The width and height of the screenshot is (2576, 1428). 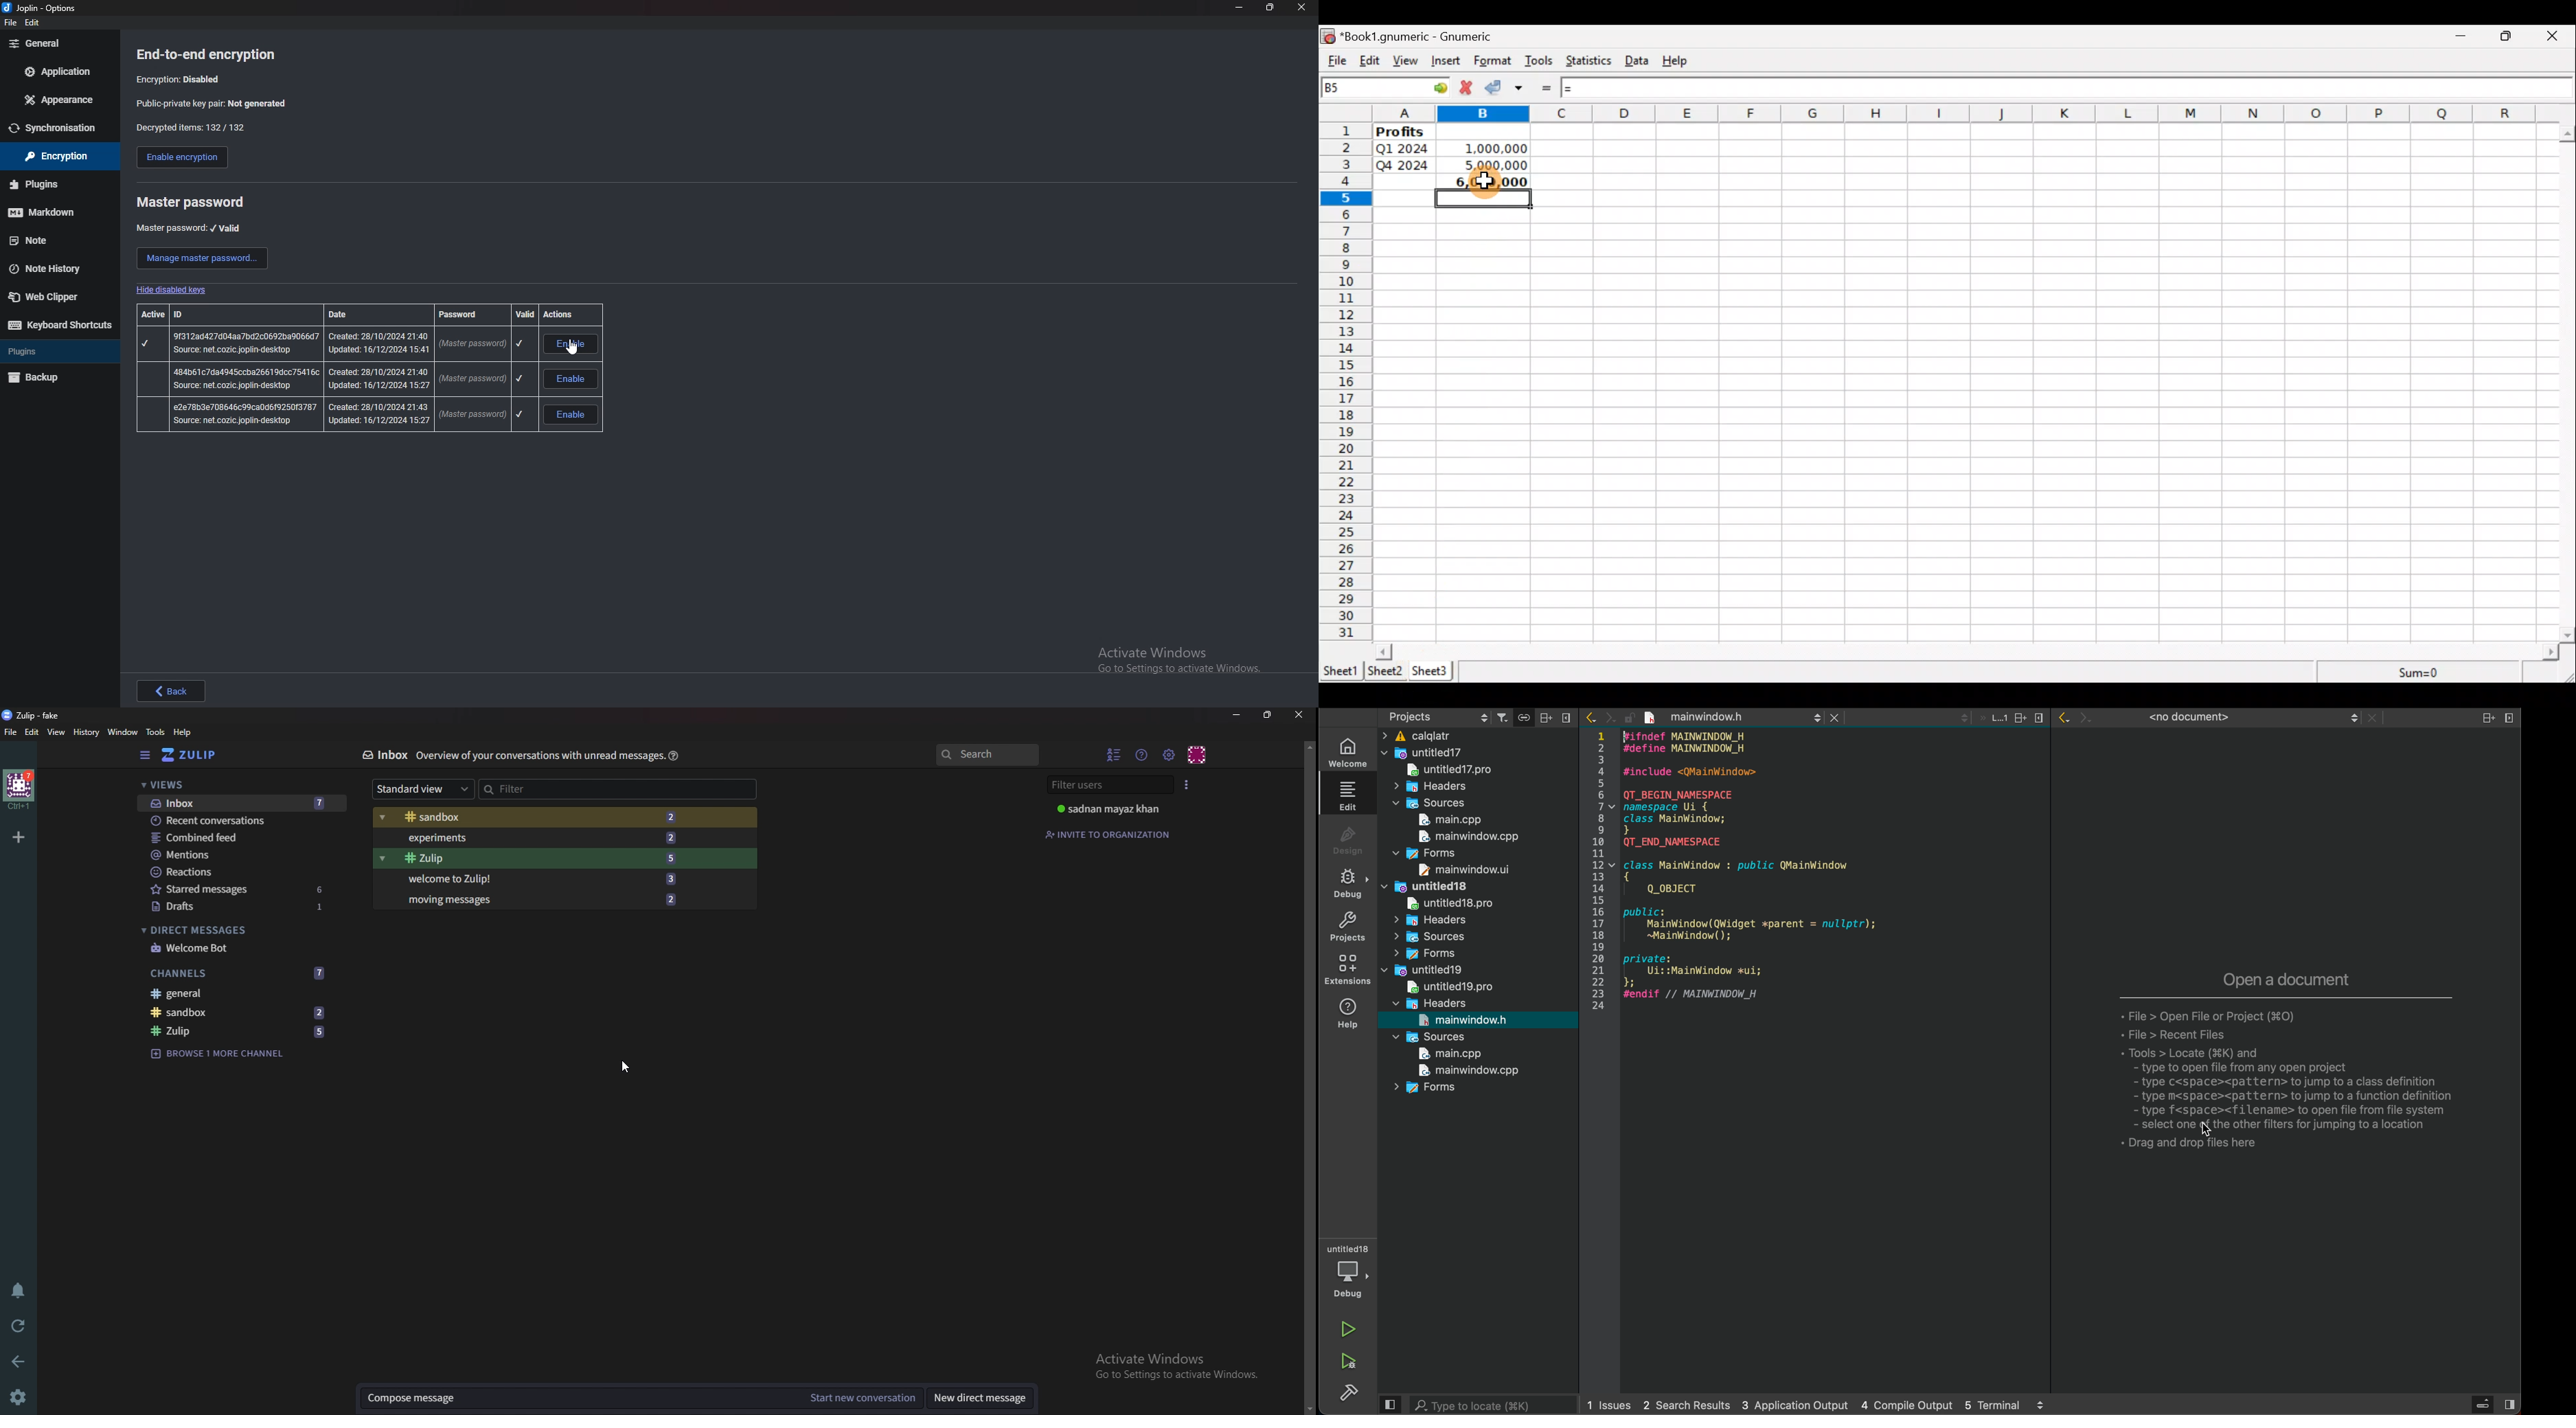 What do you see at coordinates (424, 788) in the screenshot?
I see `Standard view` at bounding box center [424, 788].